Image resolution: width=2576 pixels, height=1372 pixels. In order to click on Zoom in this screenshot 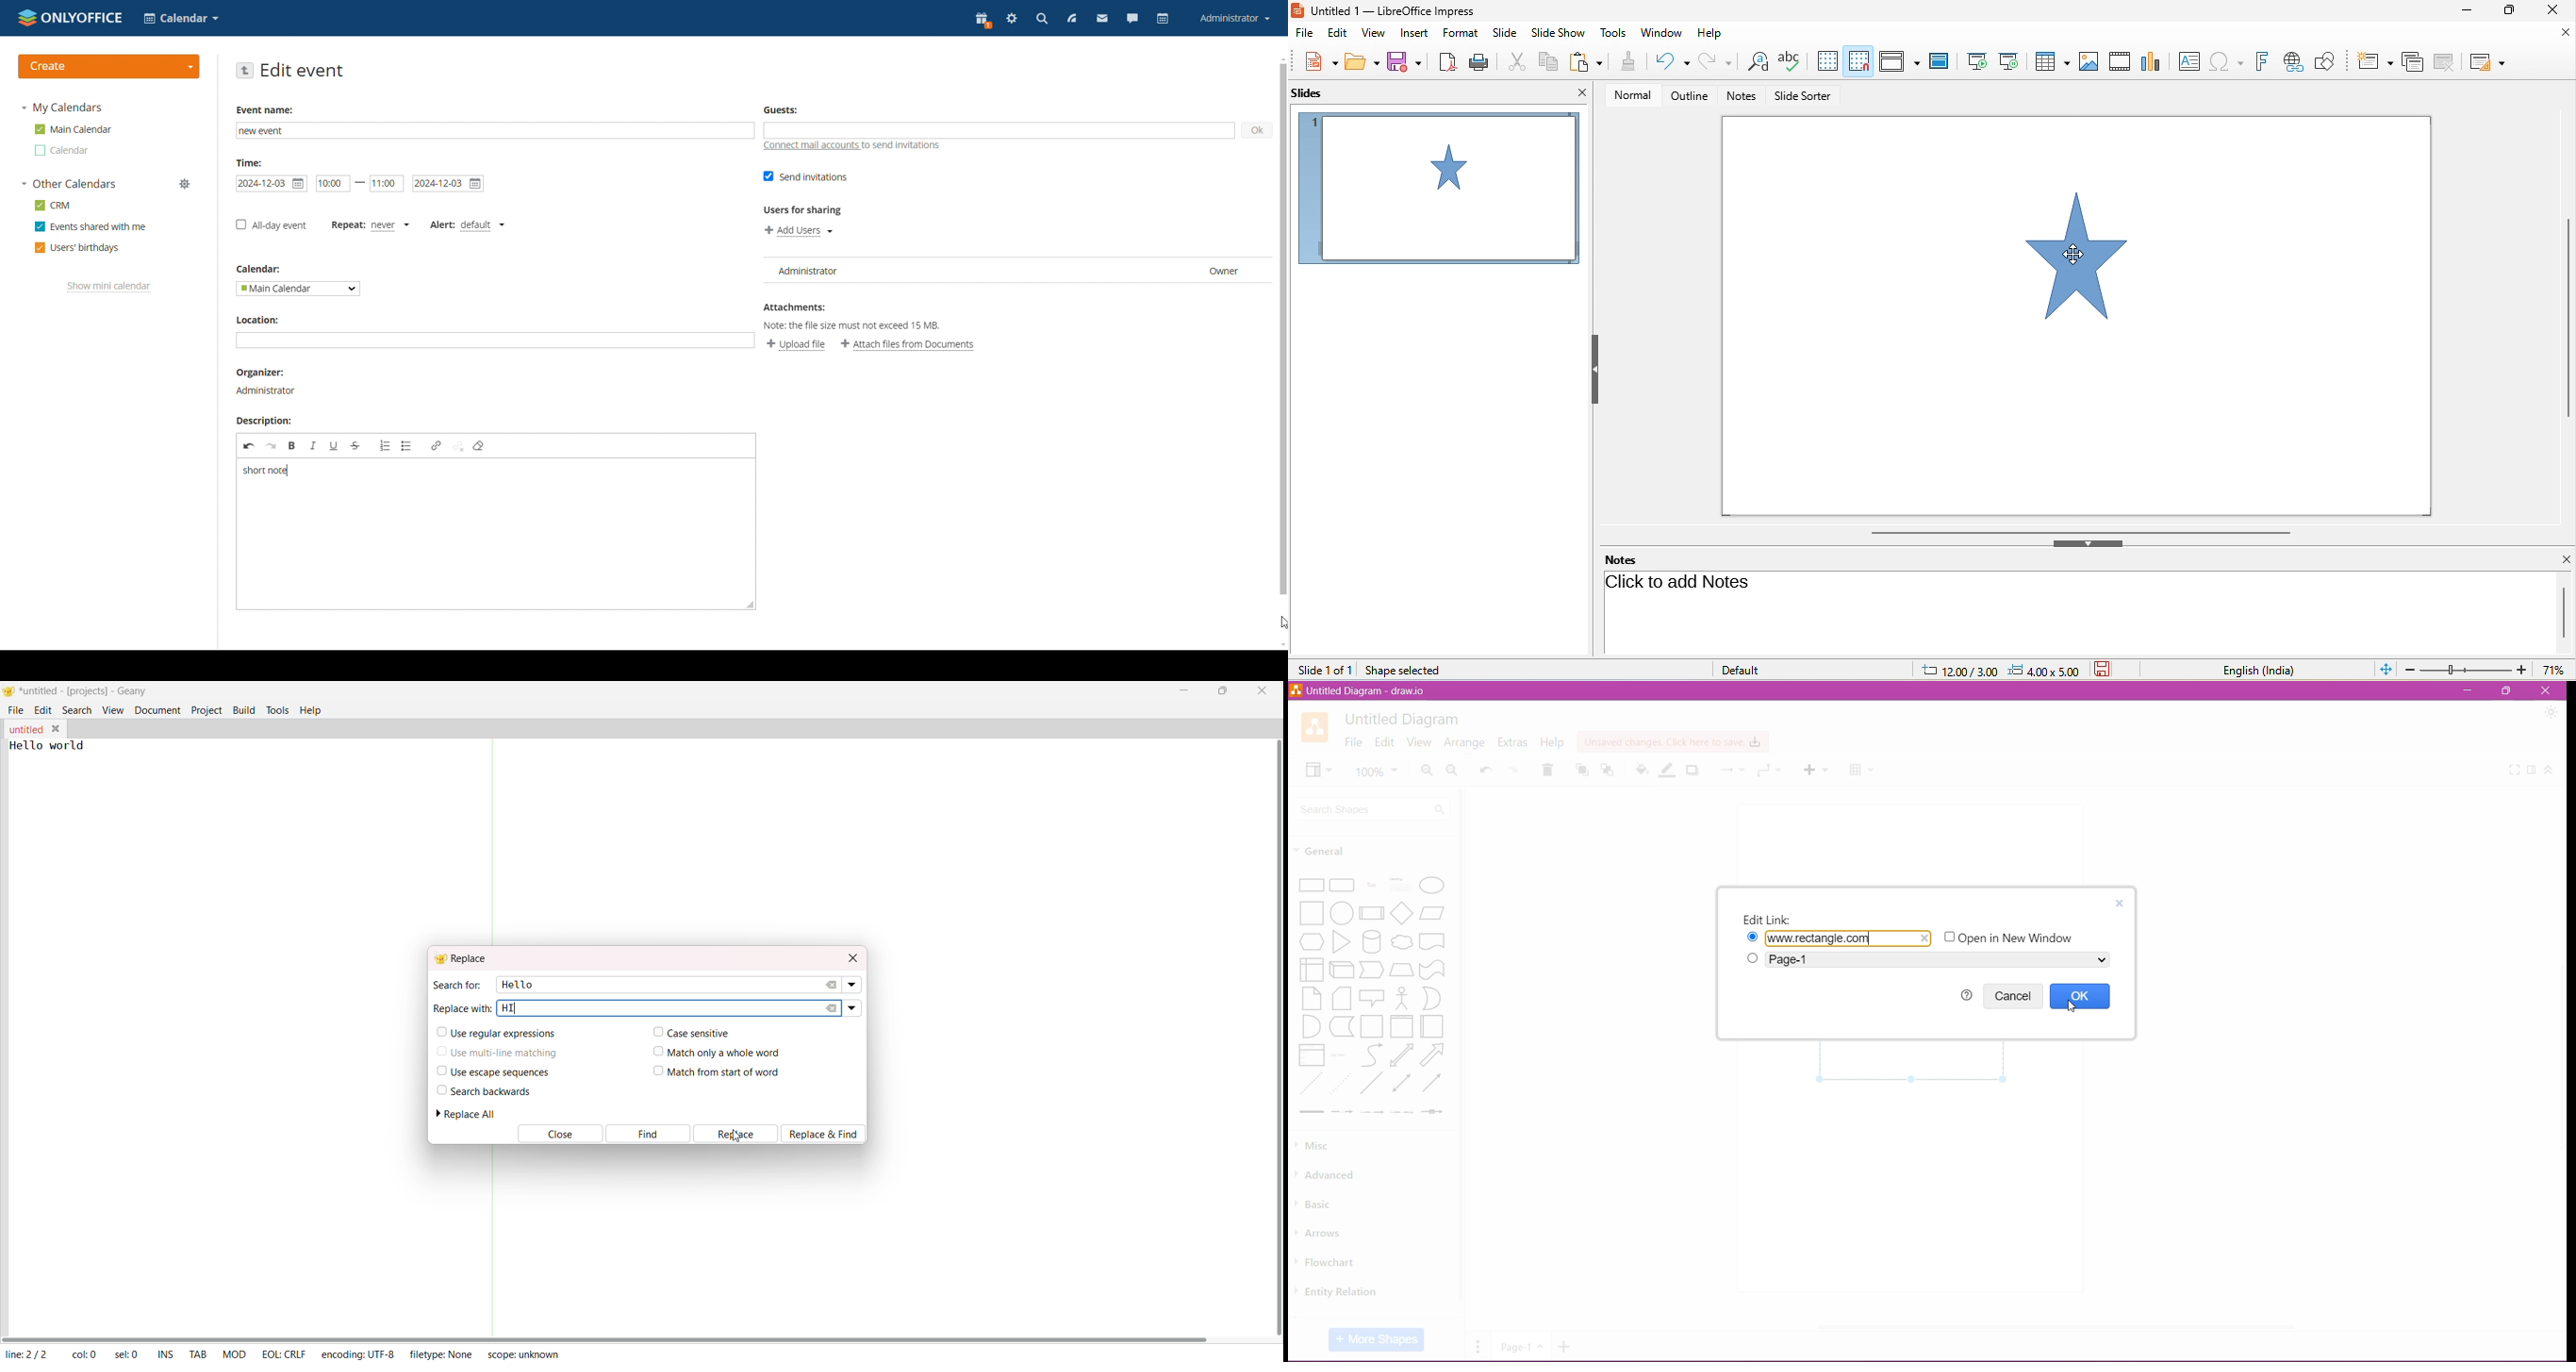, I will do `click(1376, 770)`.